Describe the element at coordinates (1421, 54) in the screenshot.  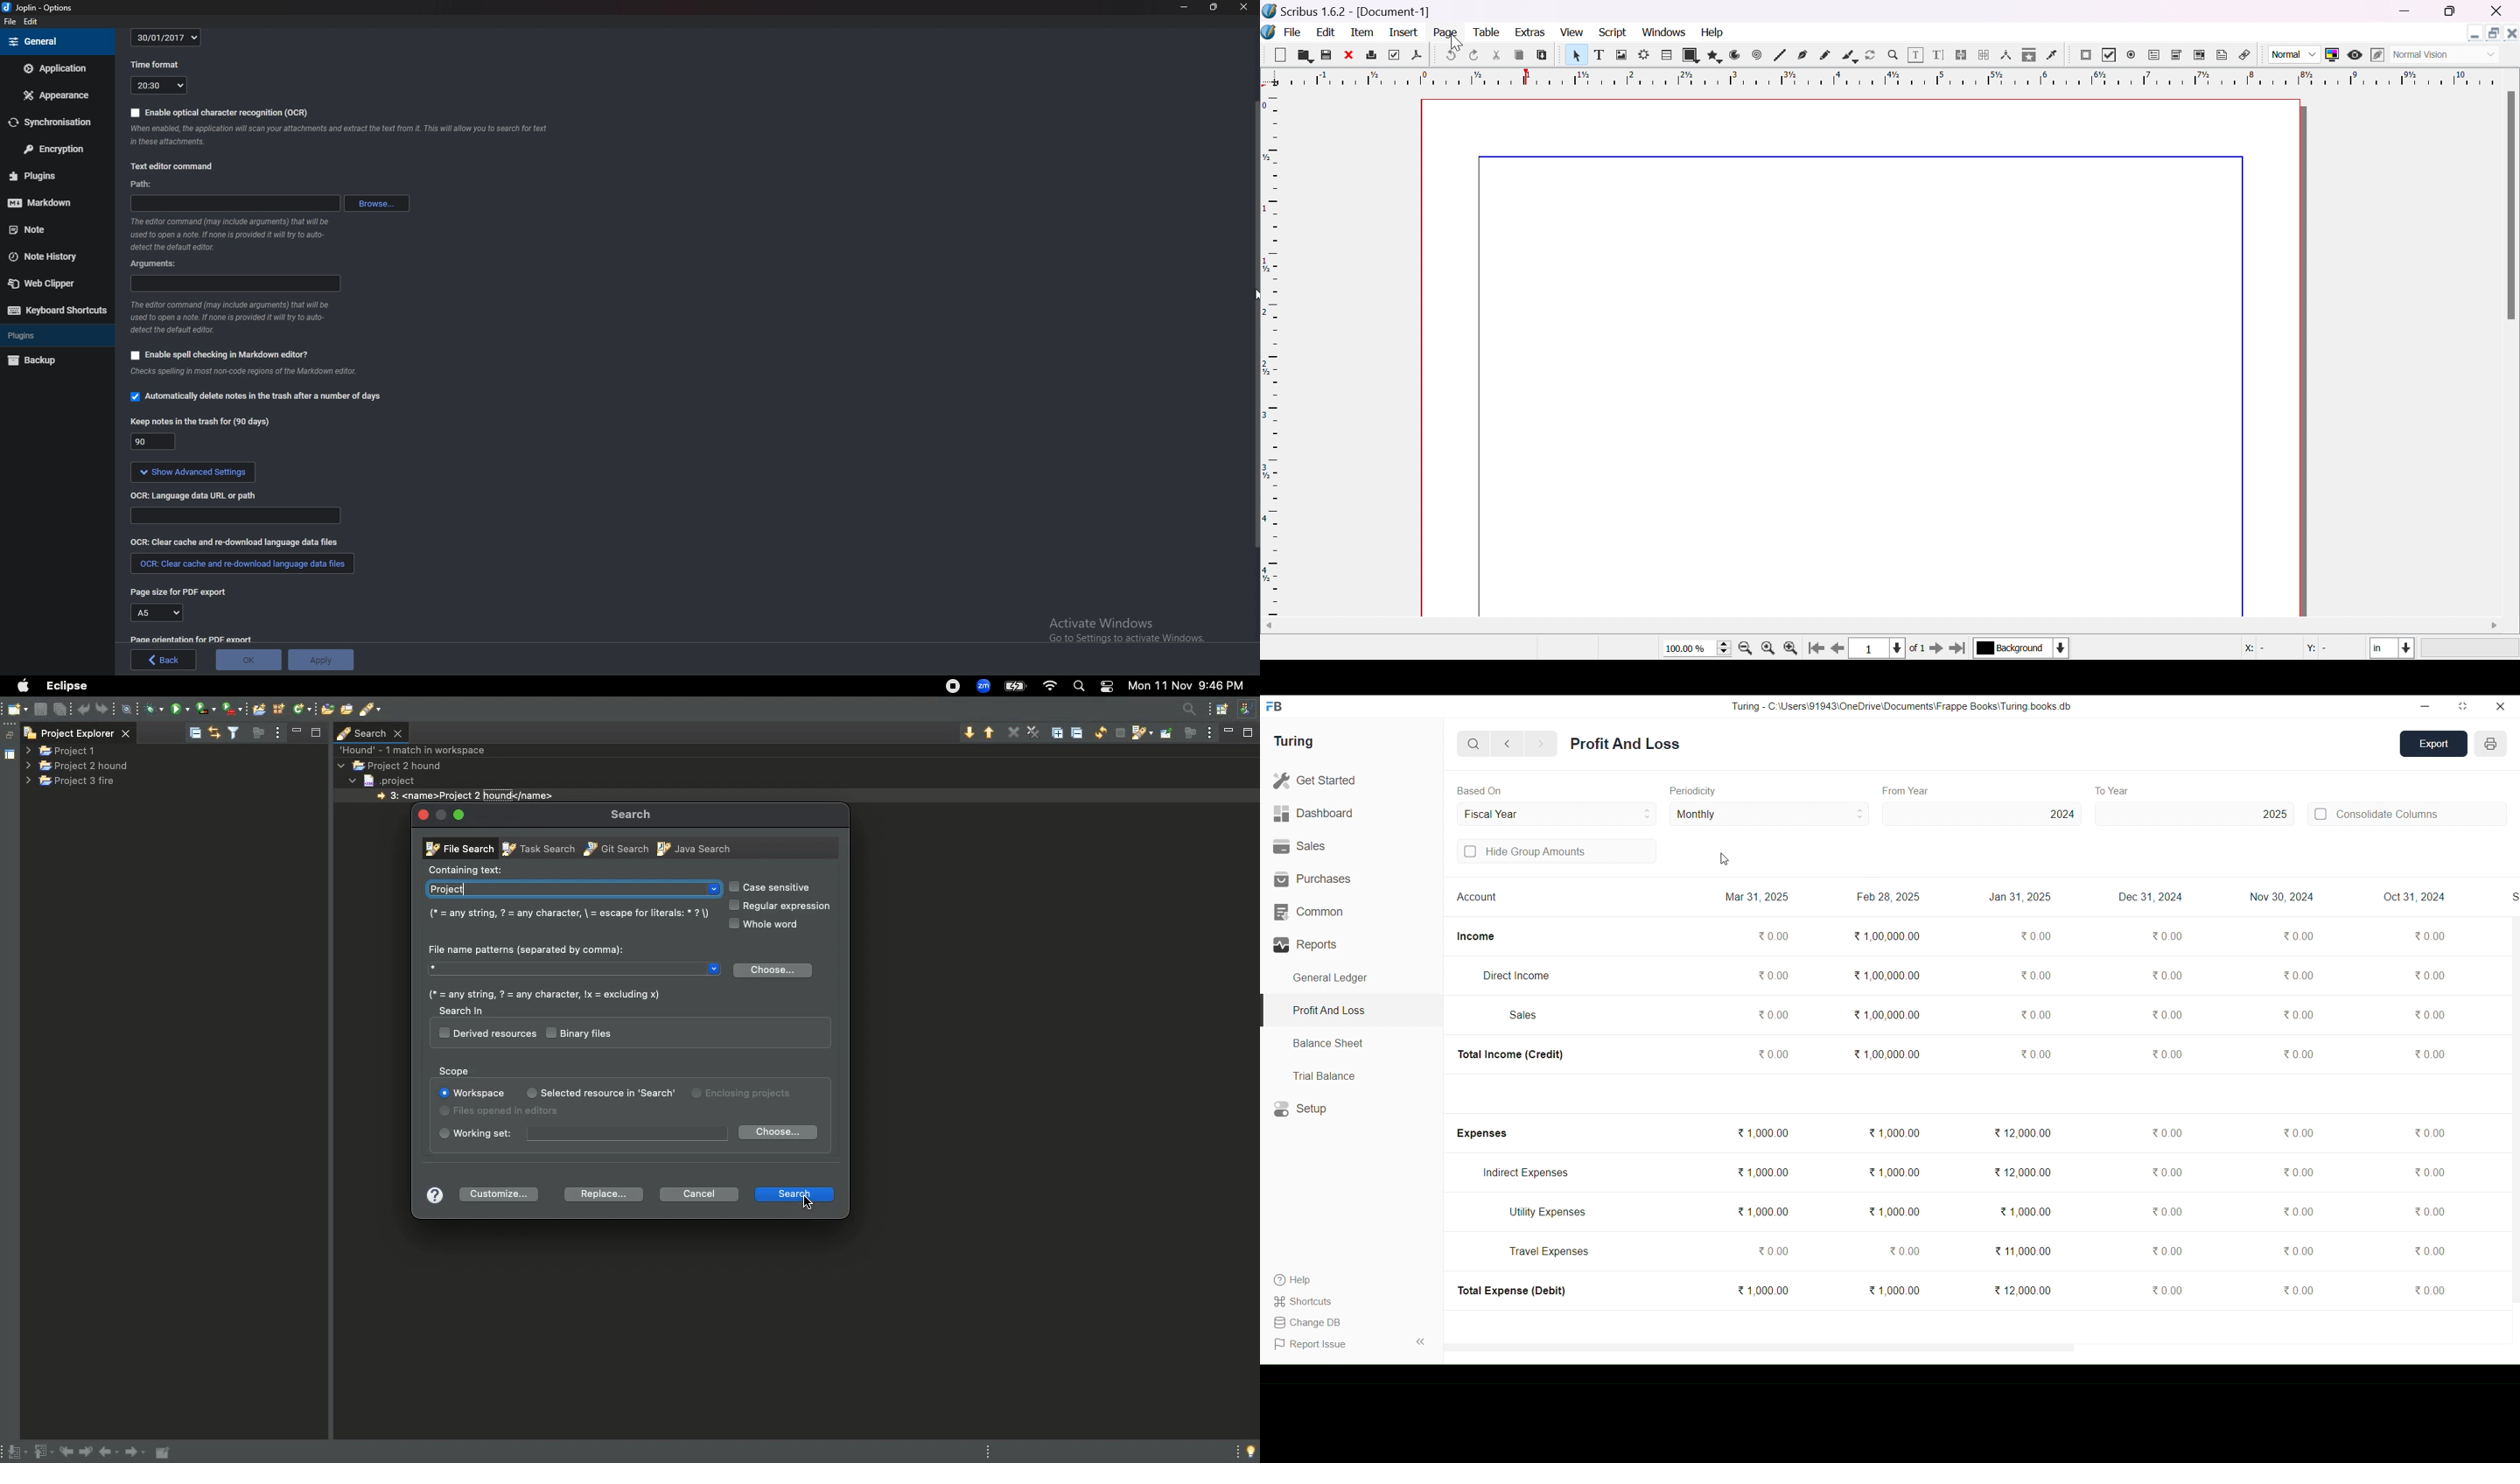
I see `save as pdf` at that location.